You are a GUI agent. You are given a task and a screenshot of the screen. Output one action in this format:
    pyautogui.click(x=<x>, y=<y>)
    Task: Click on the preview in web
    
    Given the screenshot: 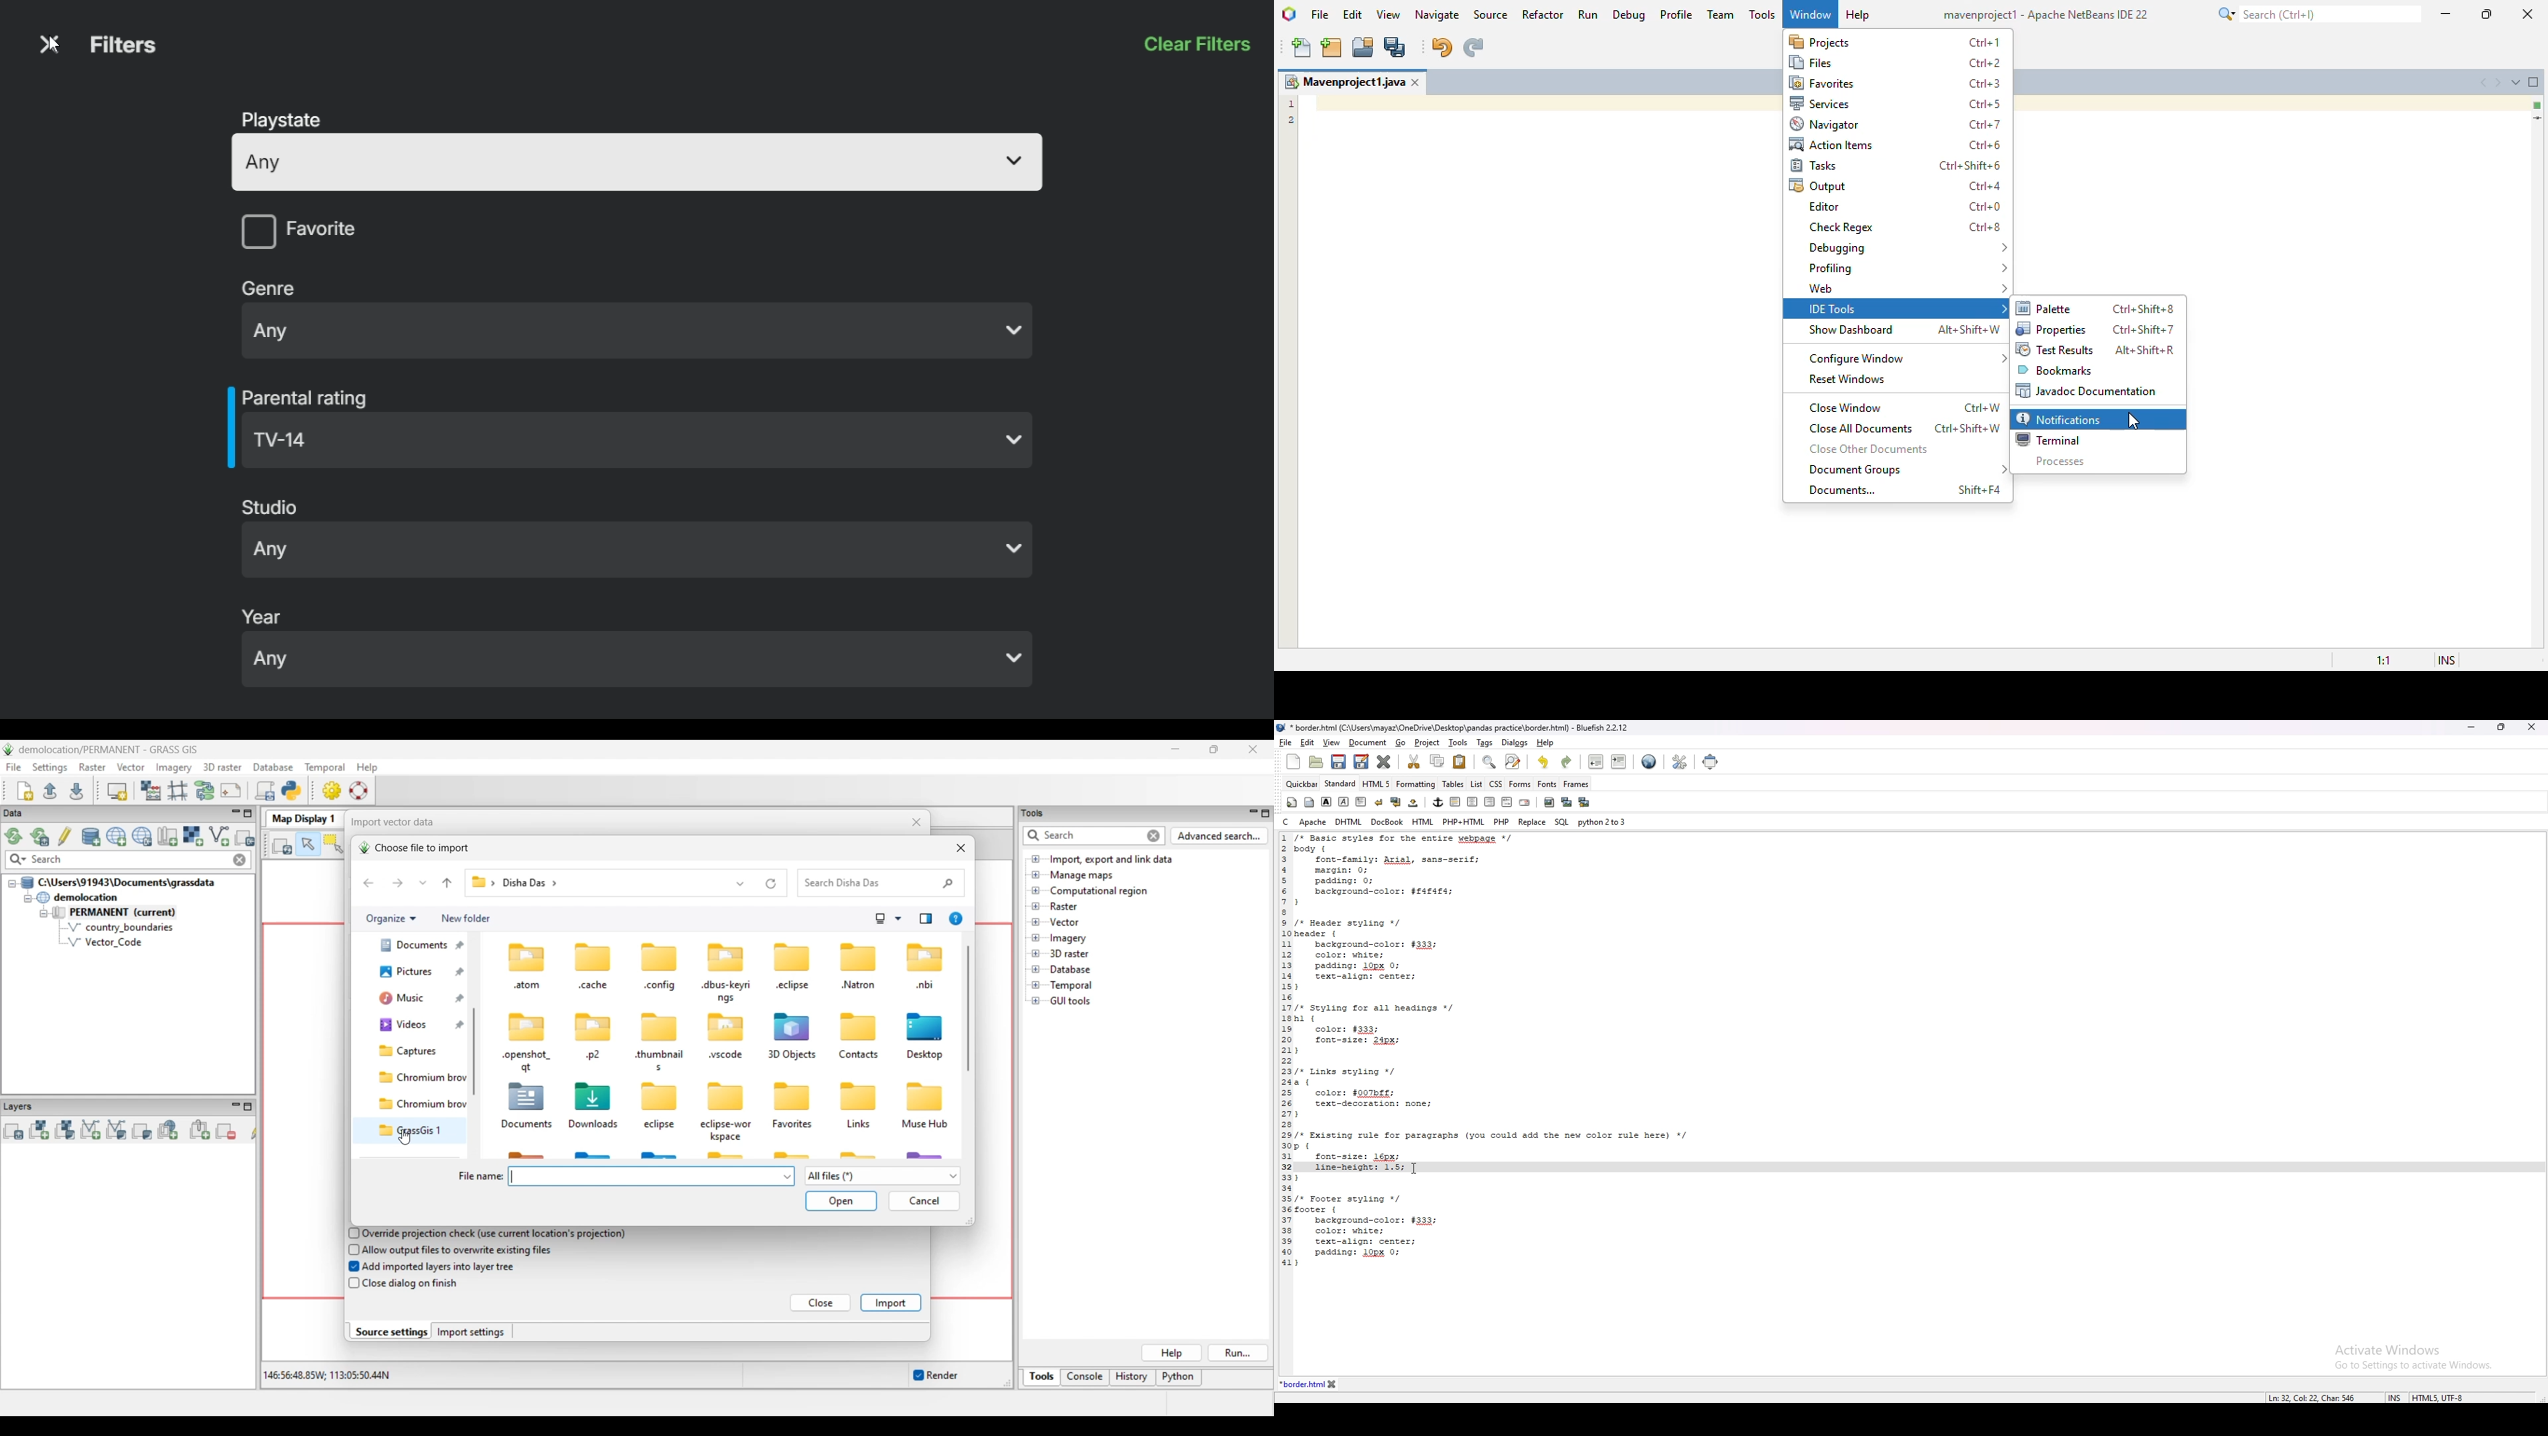 What is the action you would take?
    pyautogui.click(x=1650, y=761)
    